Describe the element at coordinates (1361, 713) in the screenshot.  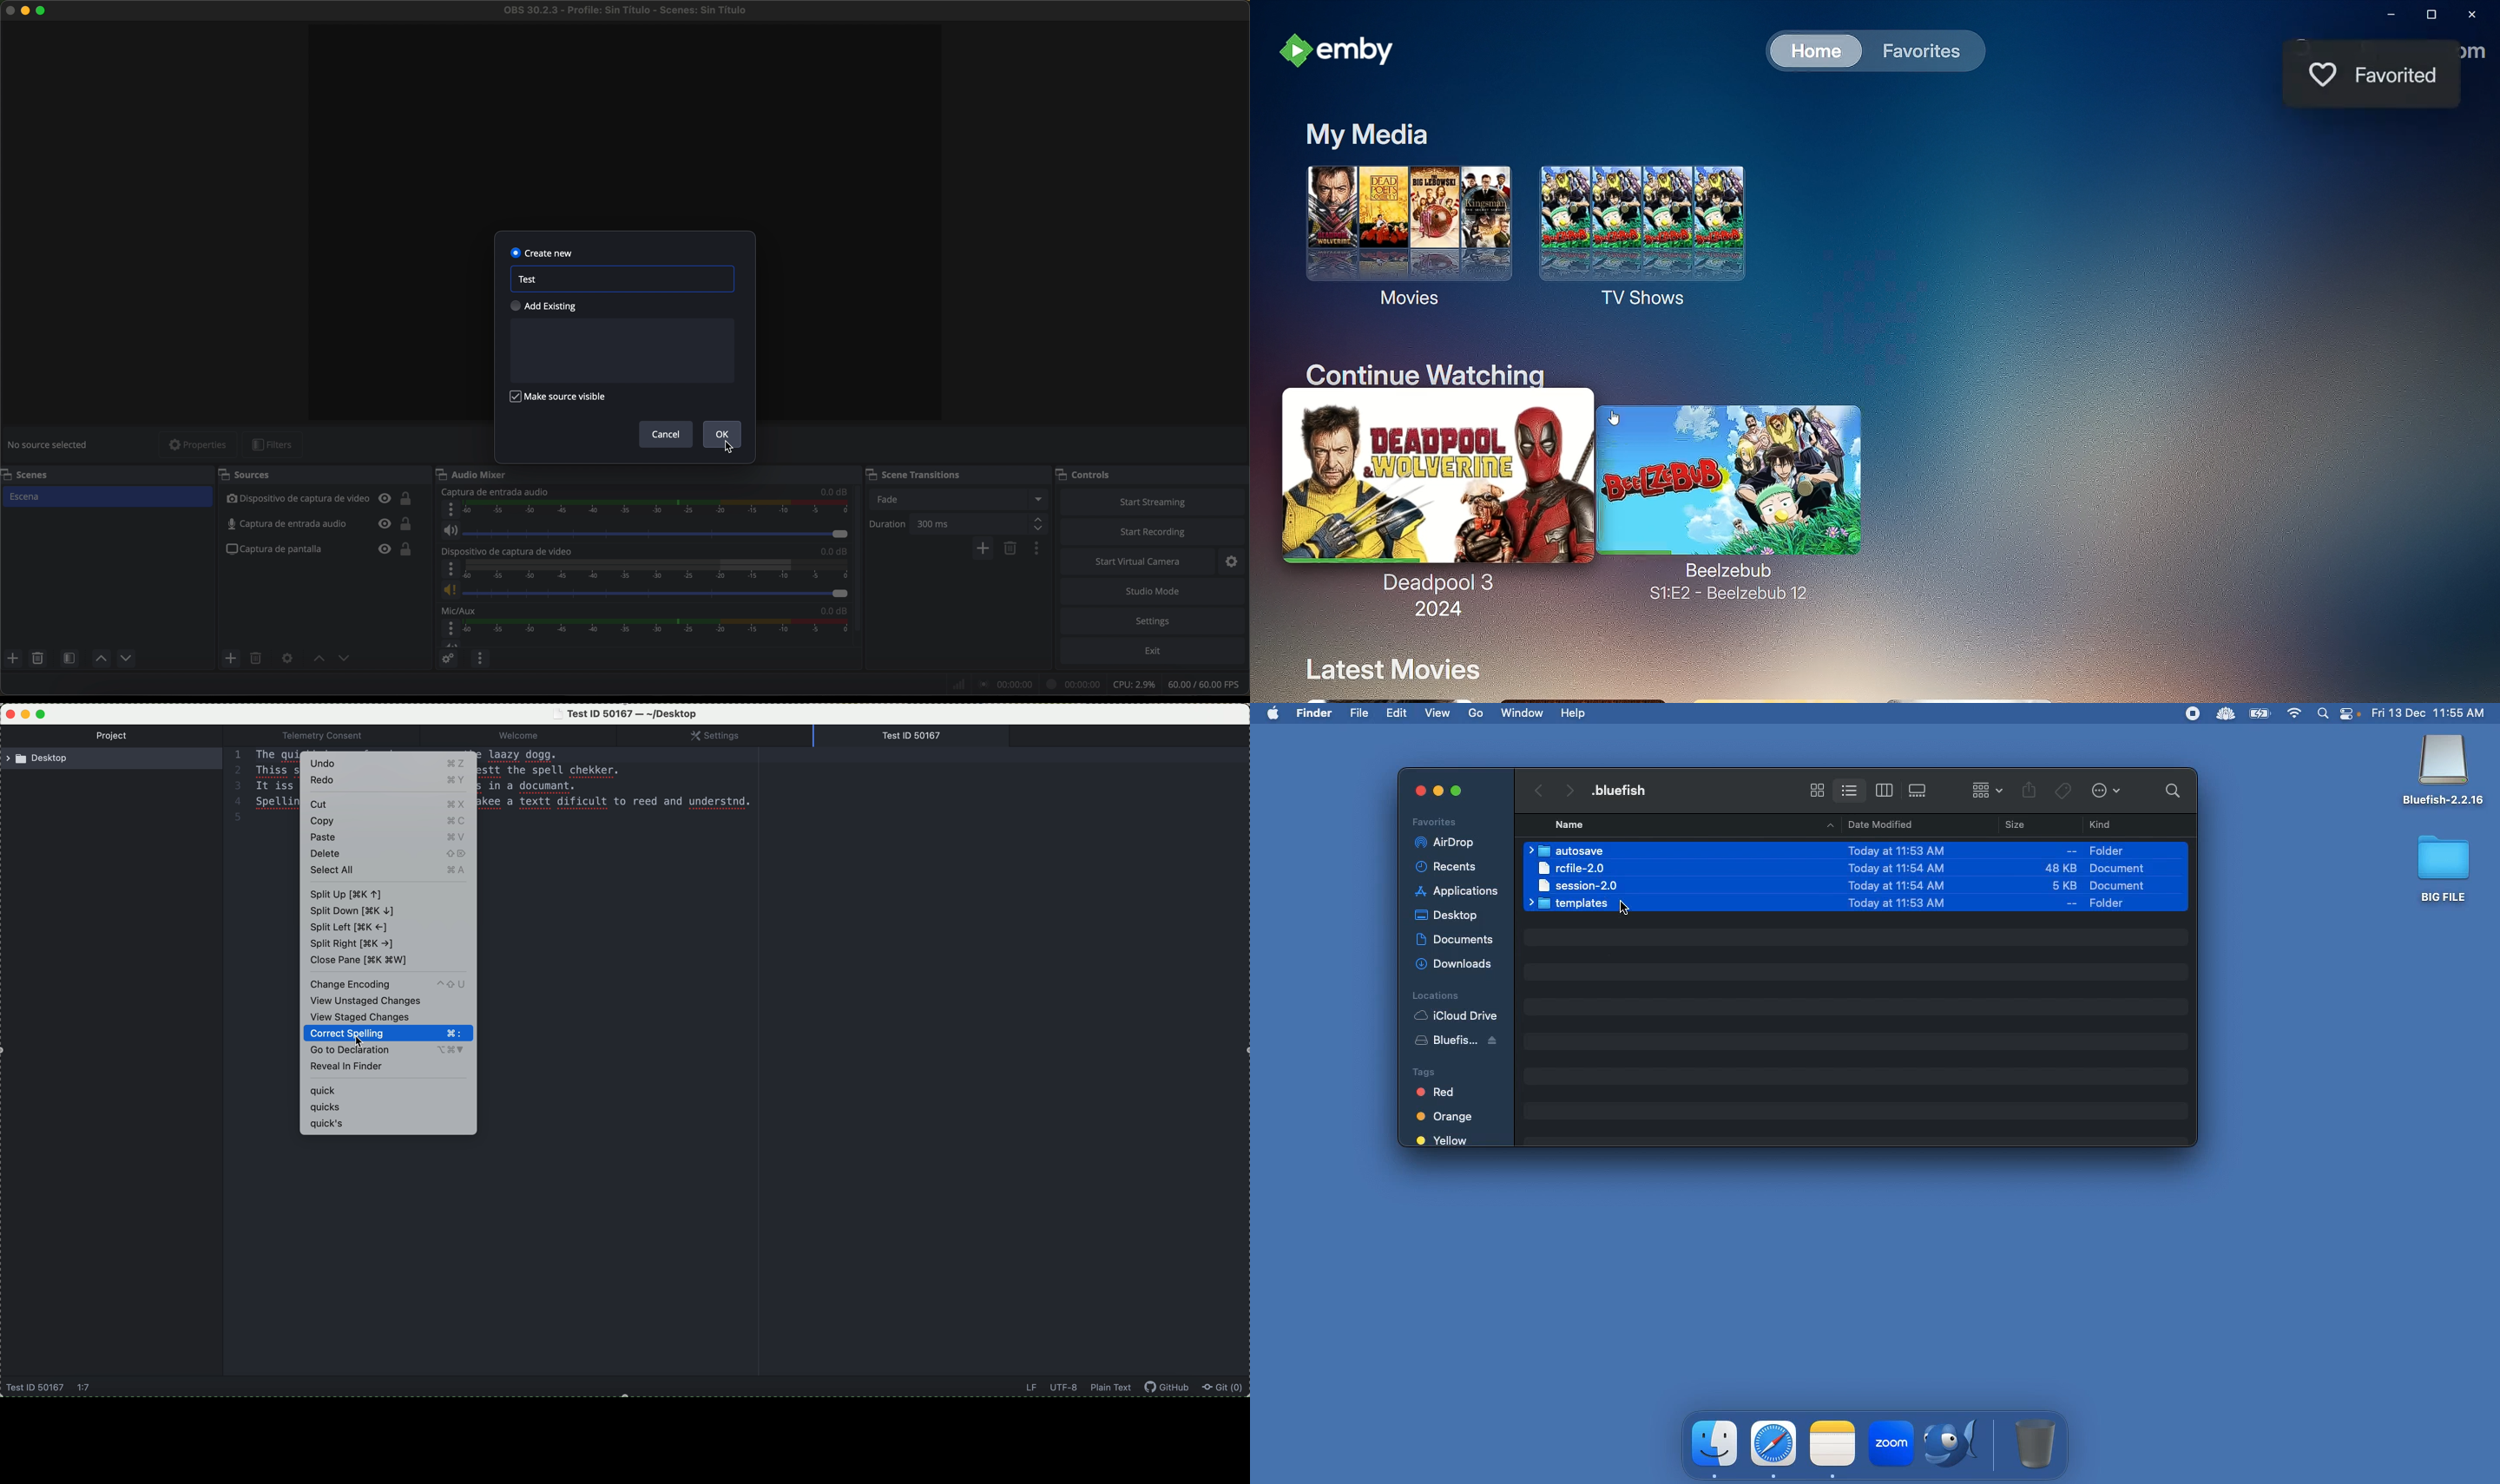
I see `File` at that location.